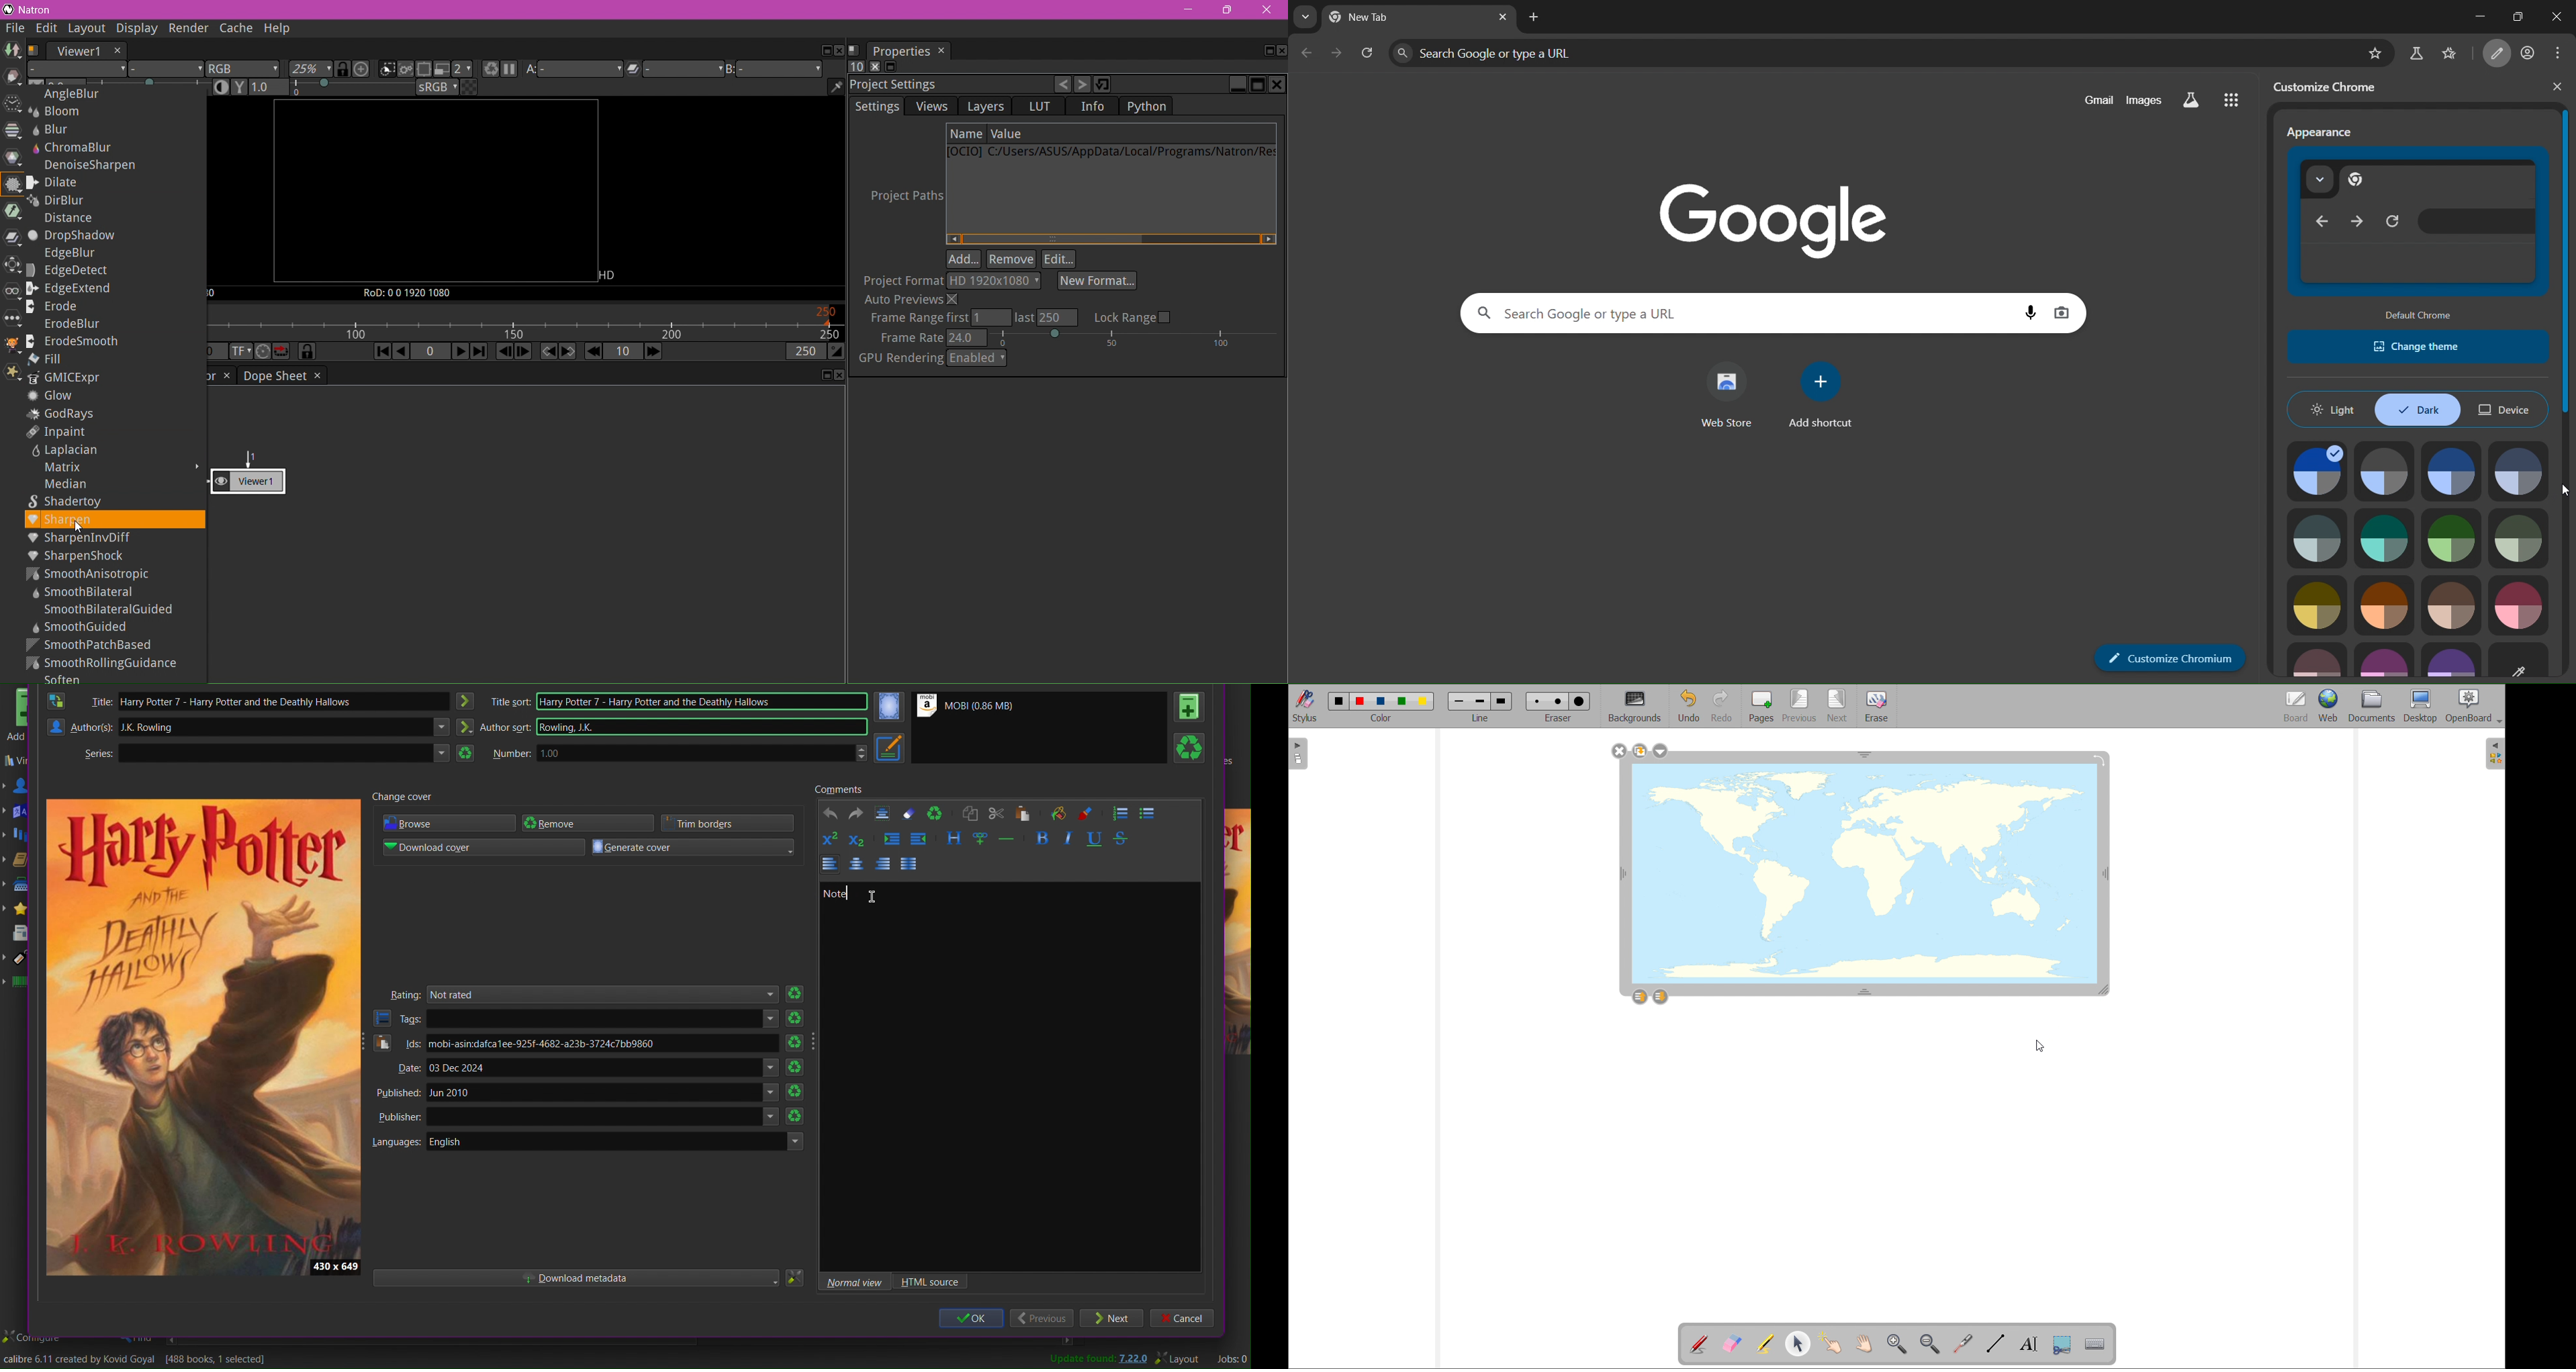 The height and width of the screenshot is (1372, 2576). I want to click on Series, so click(94, 757).